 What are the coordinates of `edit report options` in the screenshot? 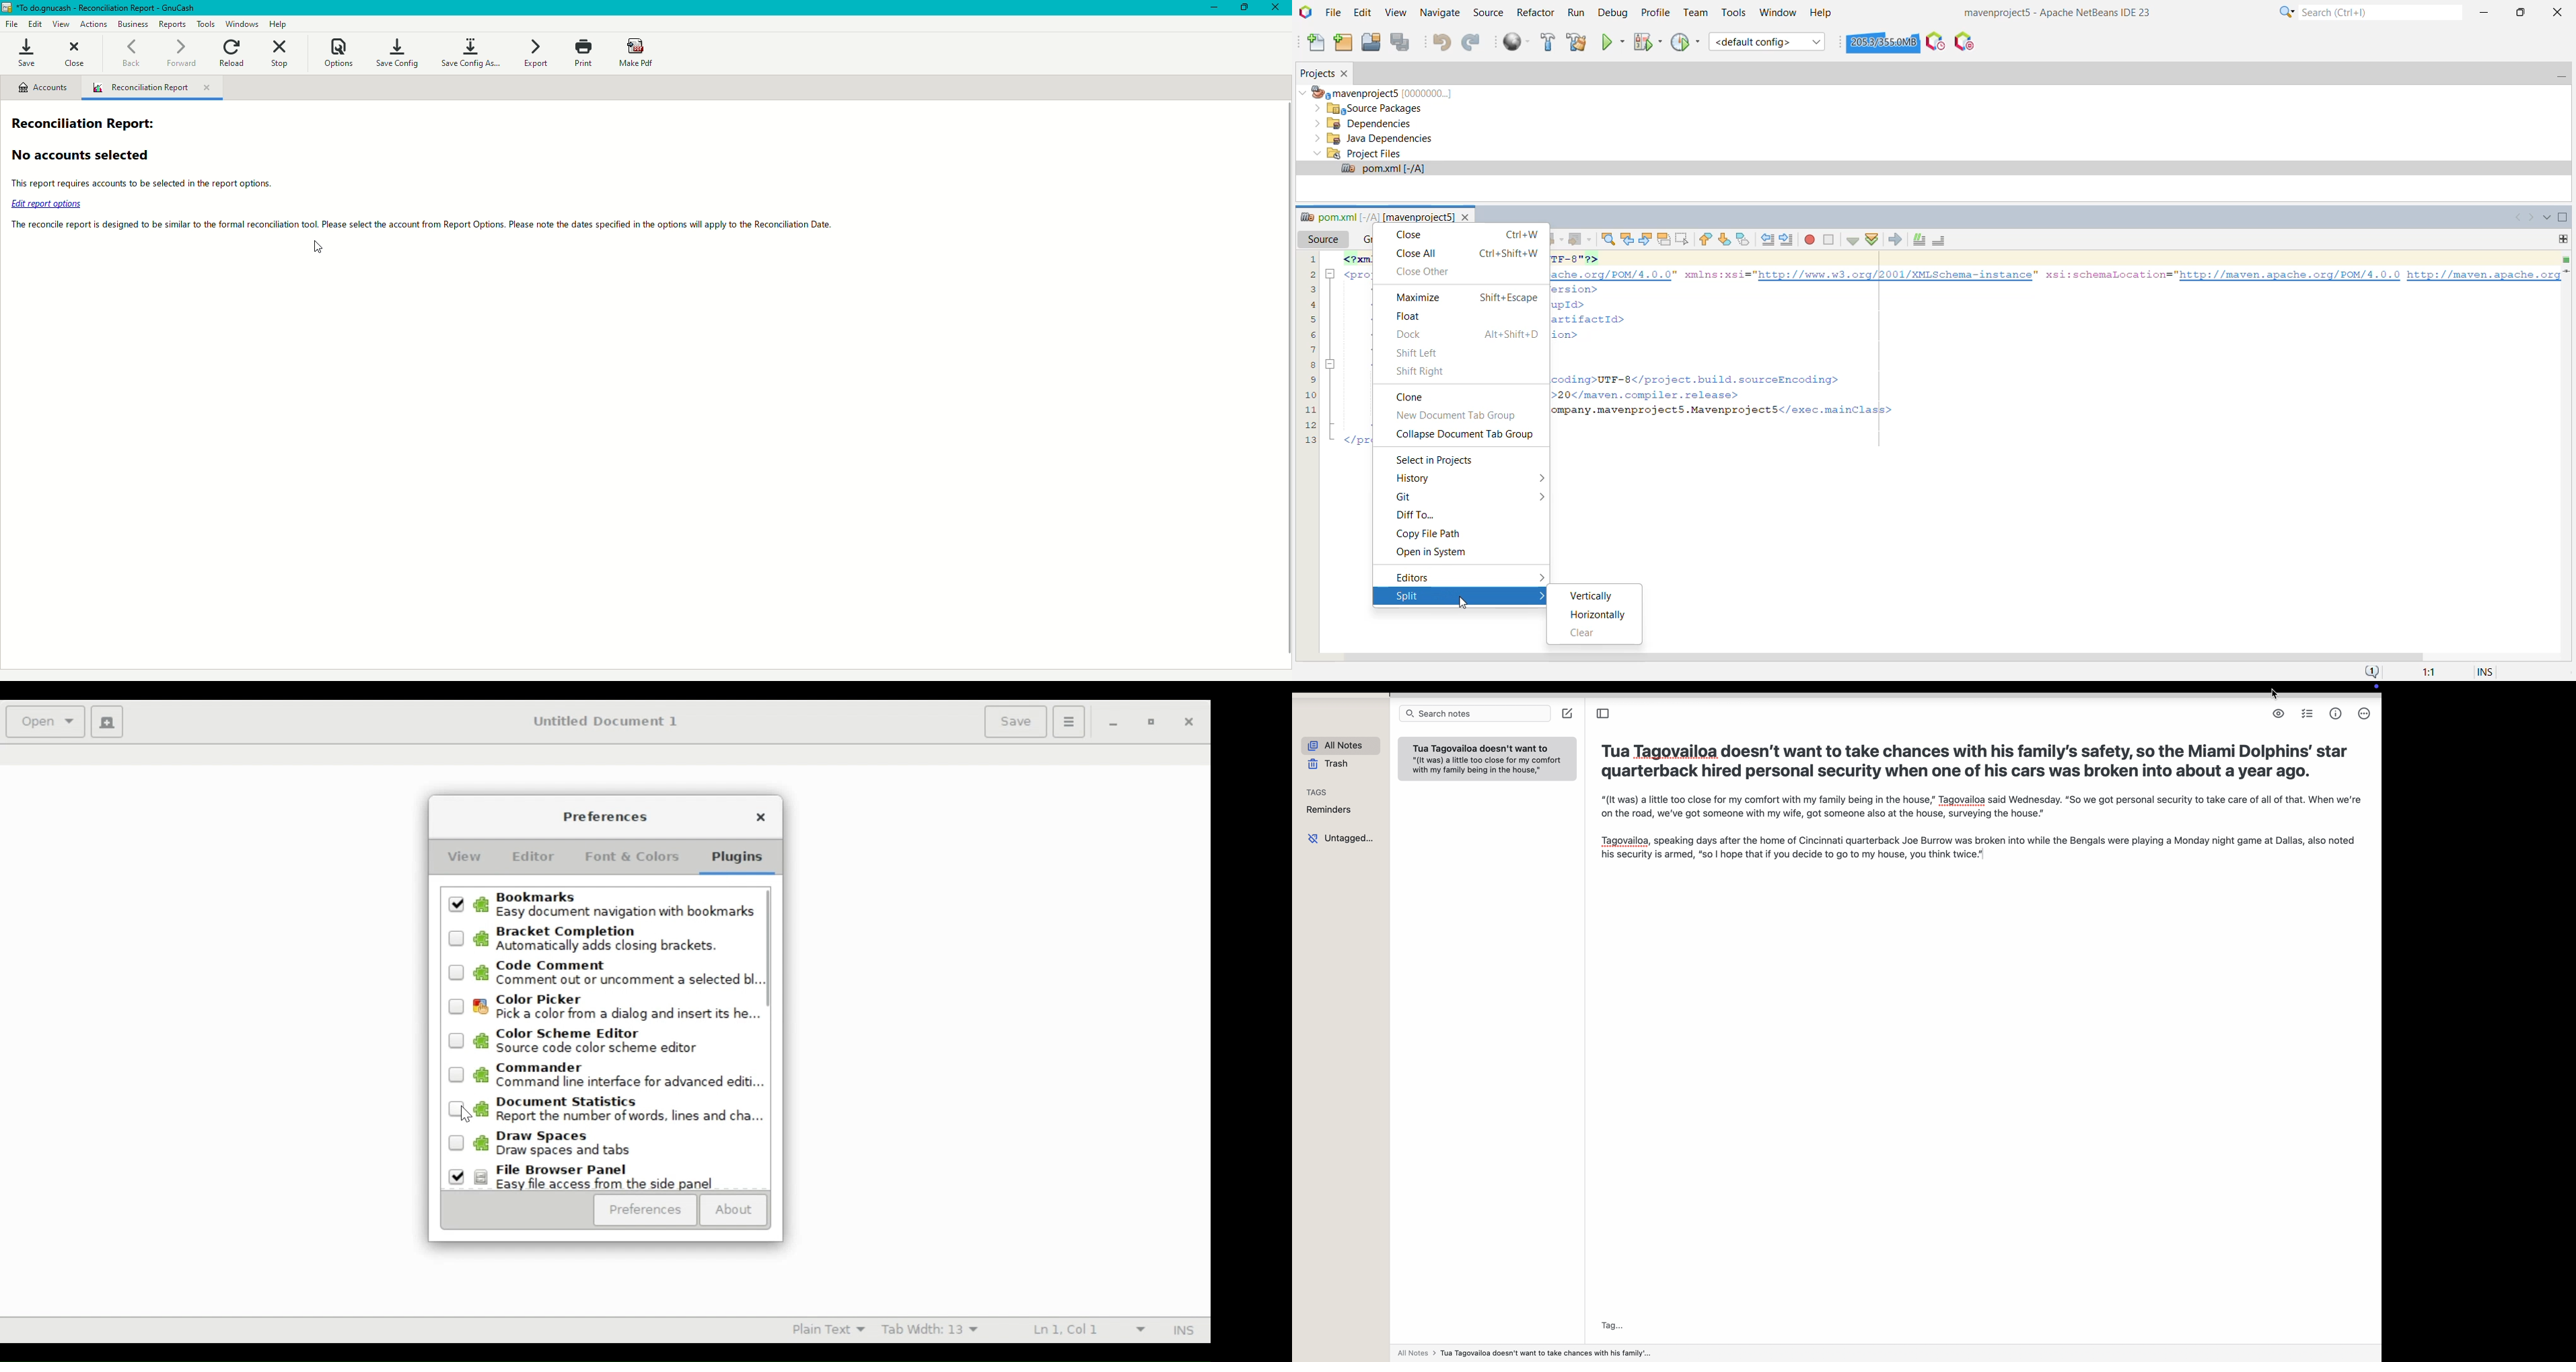 It's located at (50, 205).